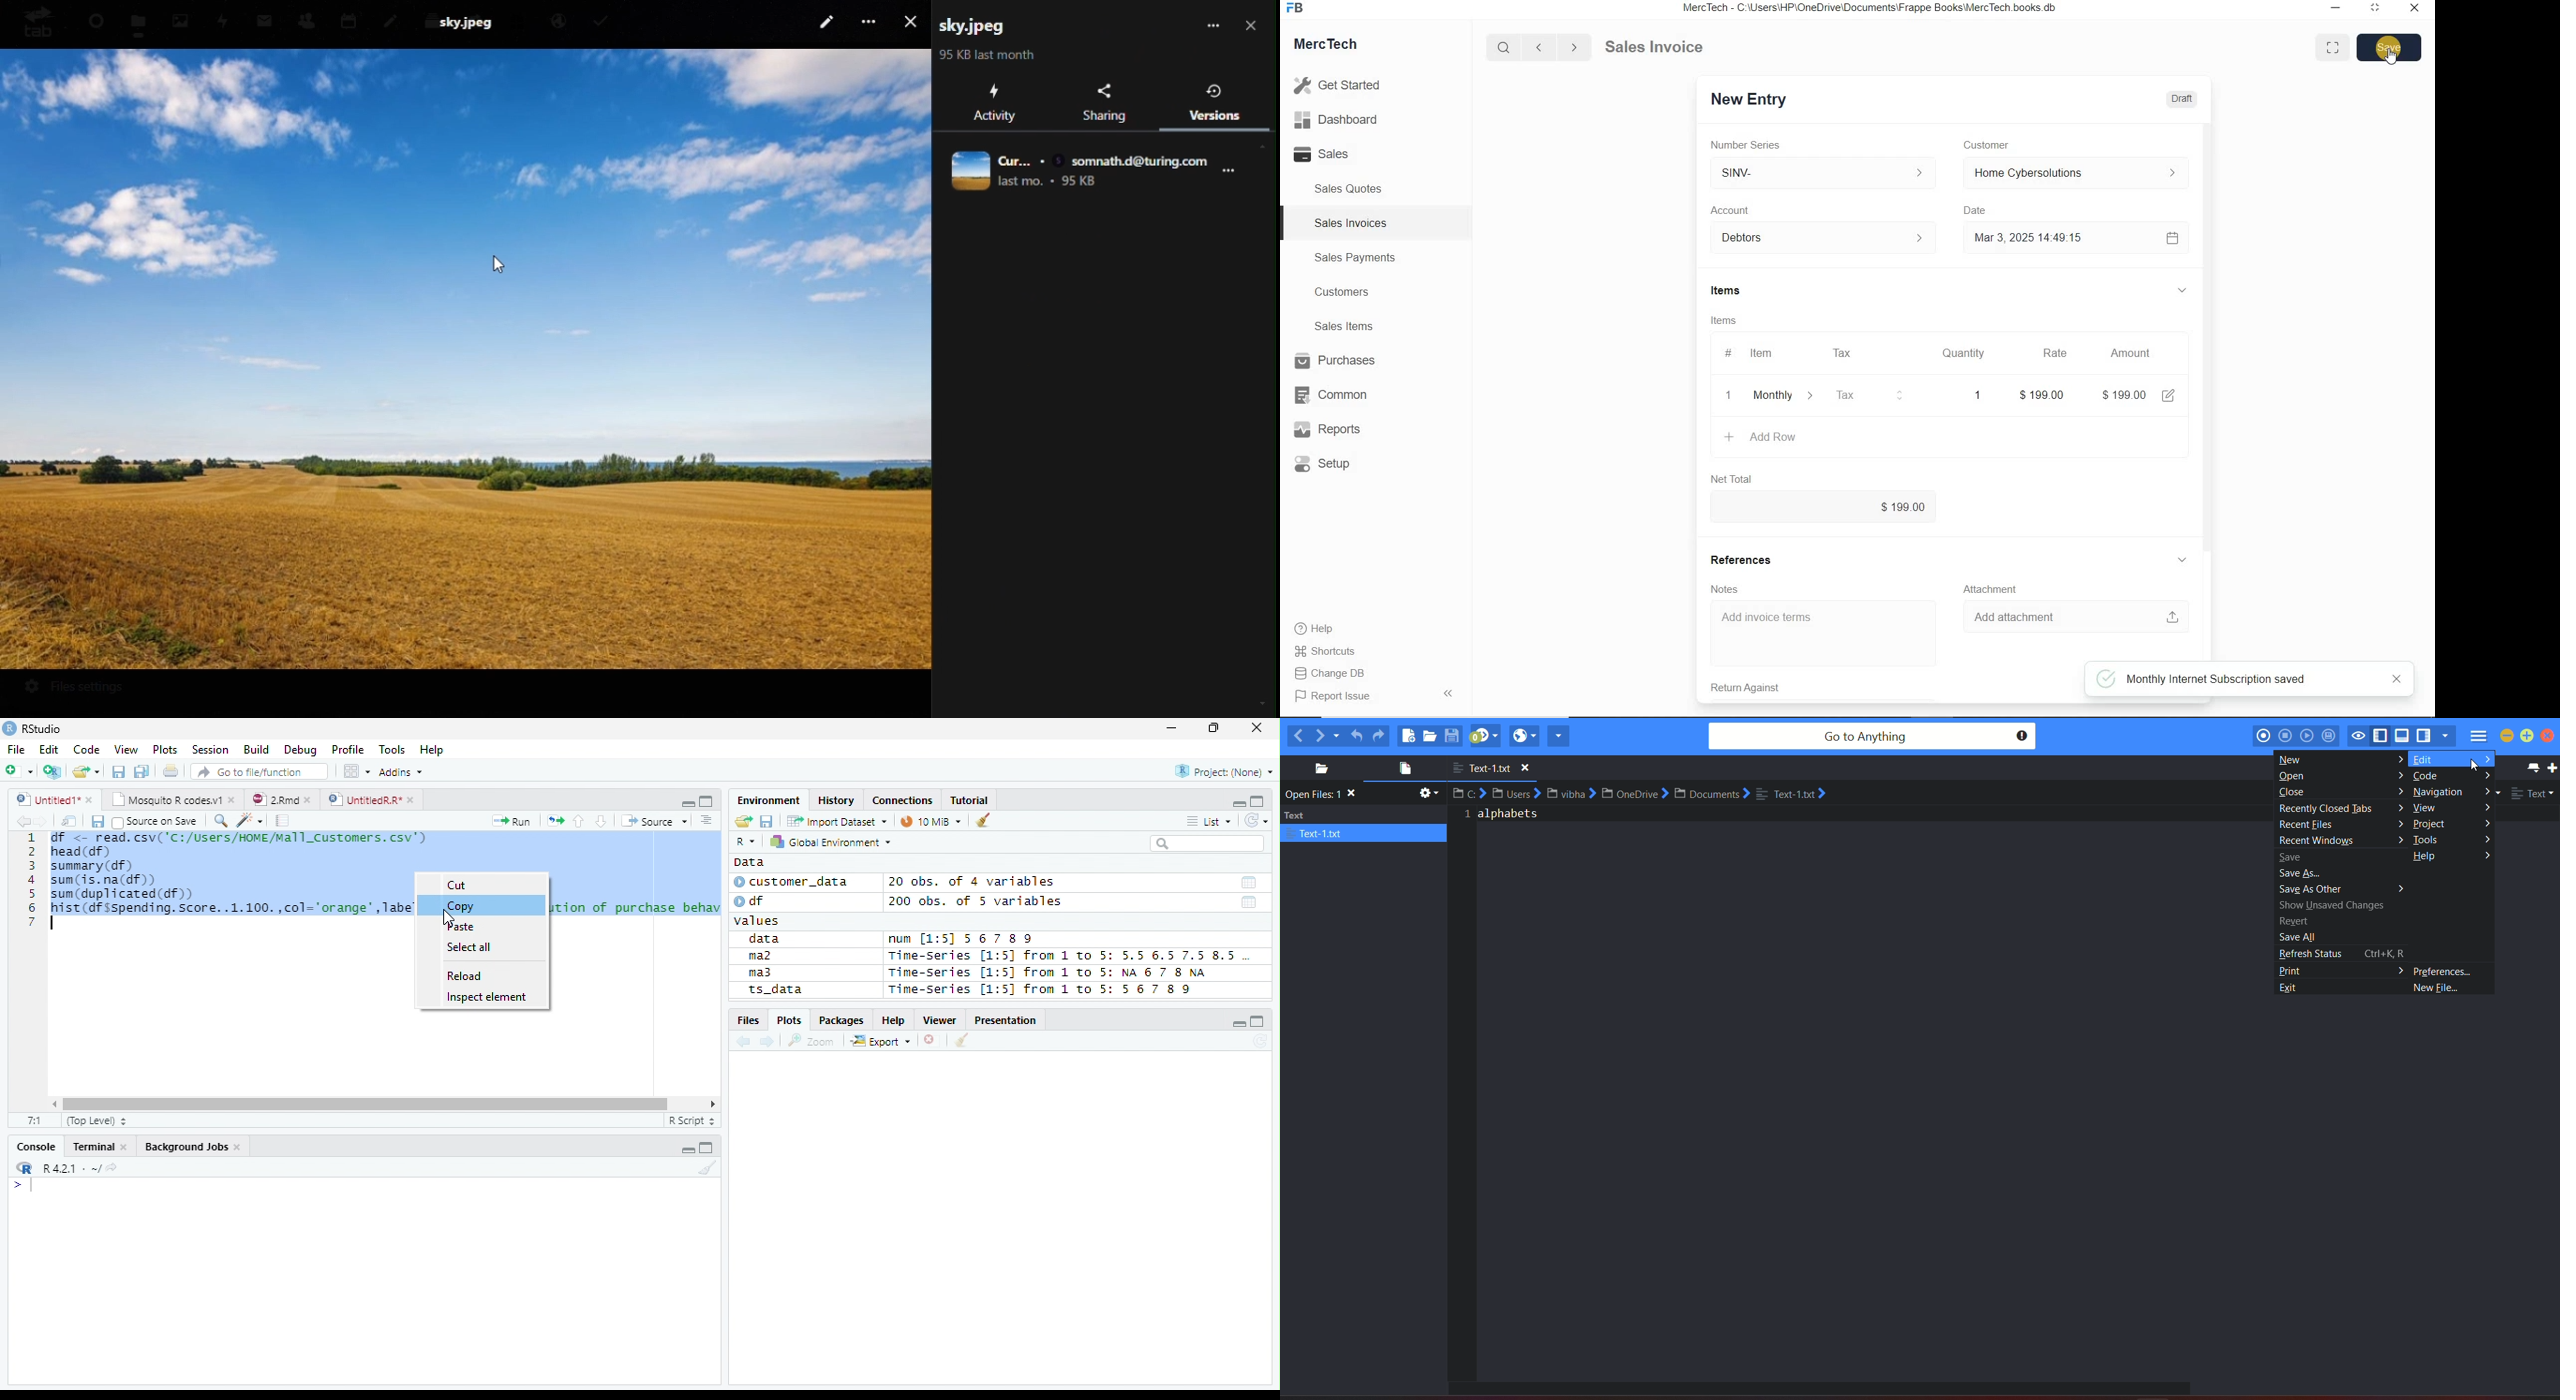 The width and height of the screenshot is (2576, 1400). What do you see at coordinates (973, 904) in the screenshot?
I see `200 obs. of 5 variables` at bounding box center [973, 904].